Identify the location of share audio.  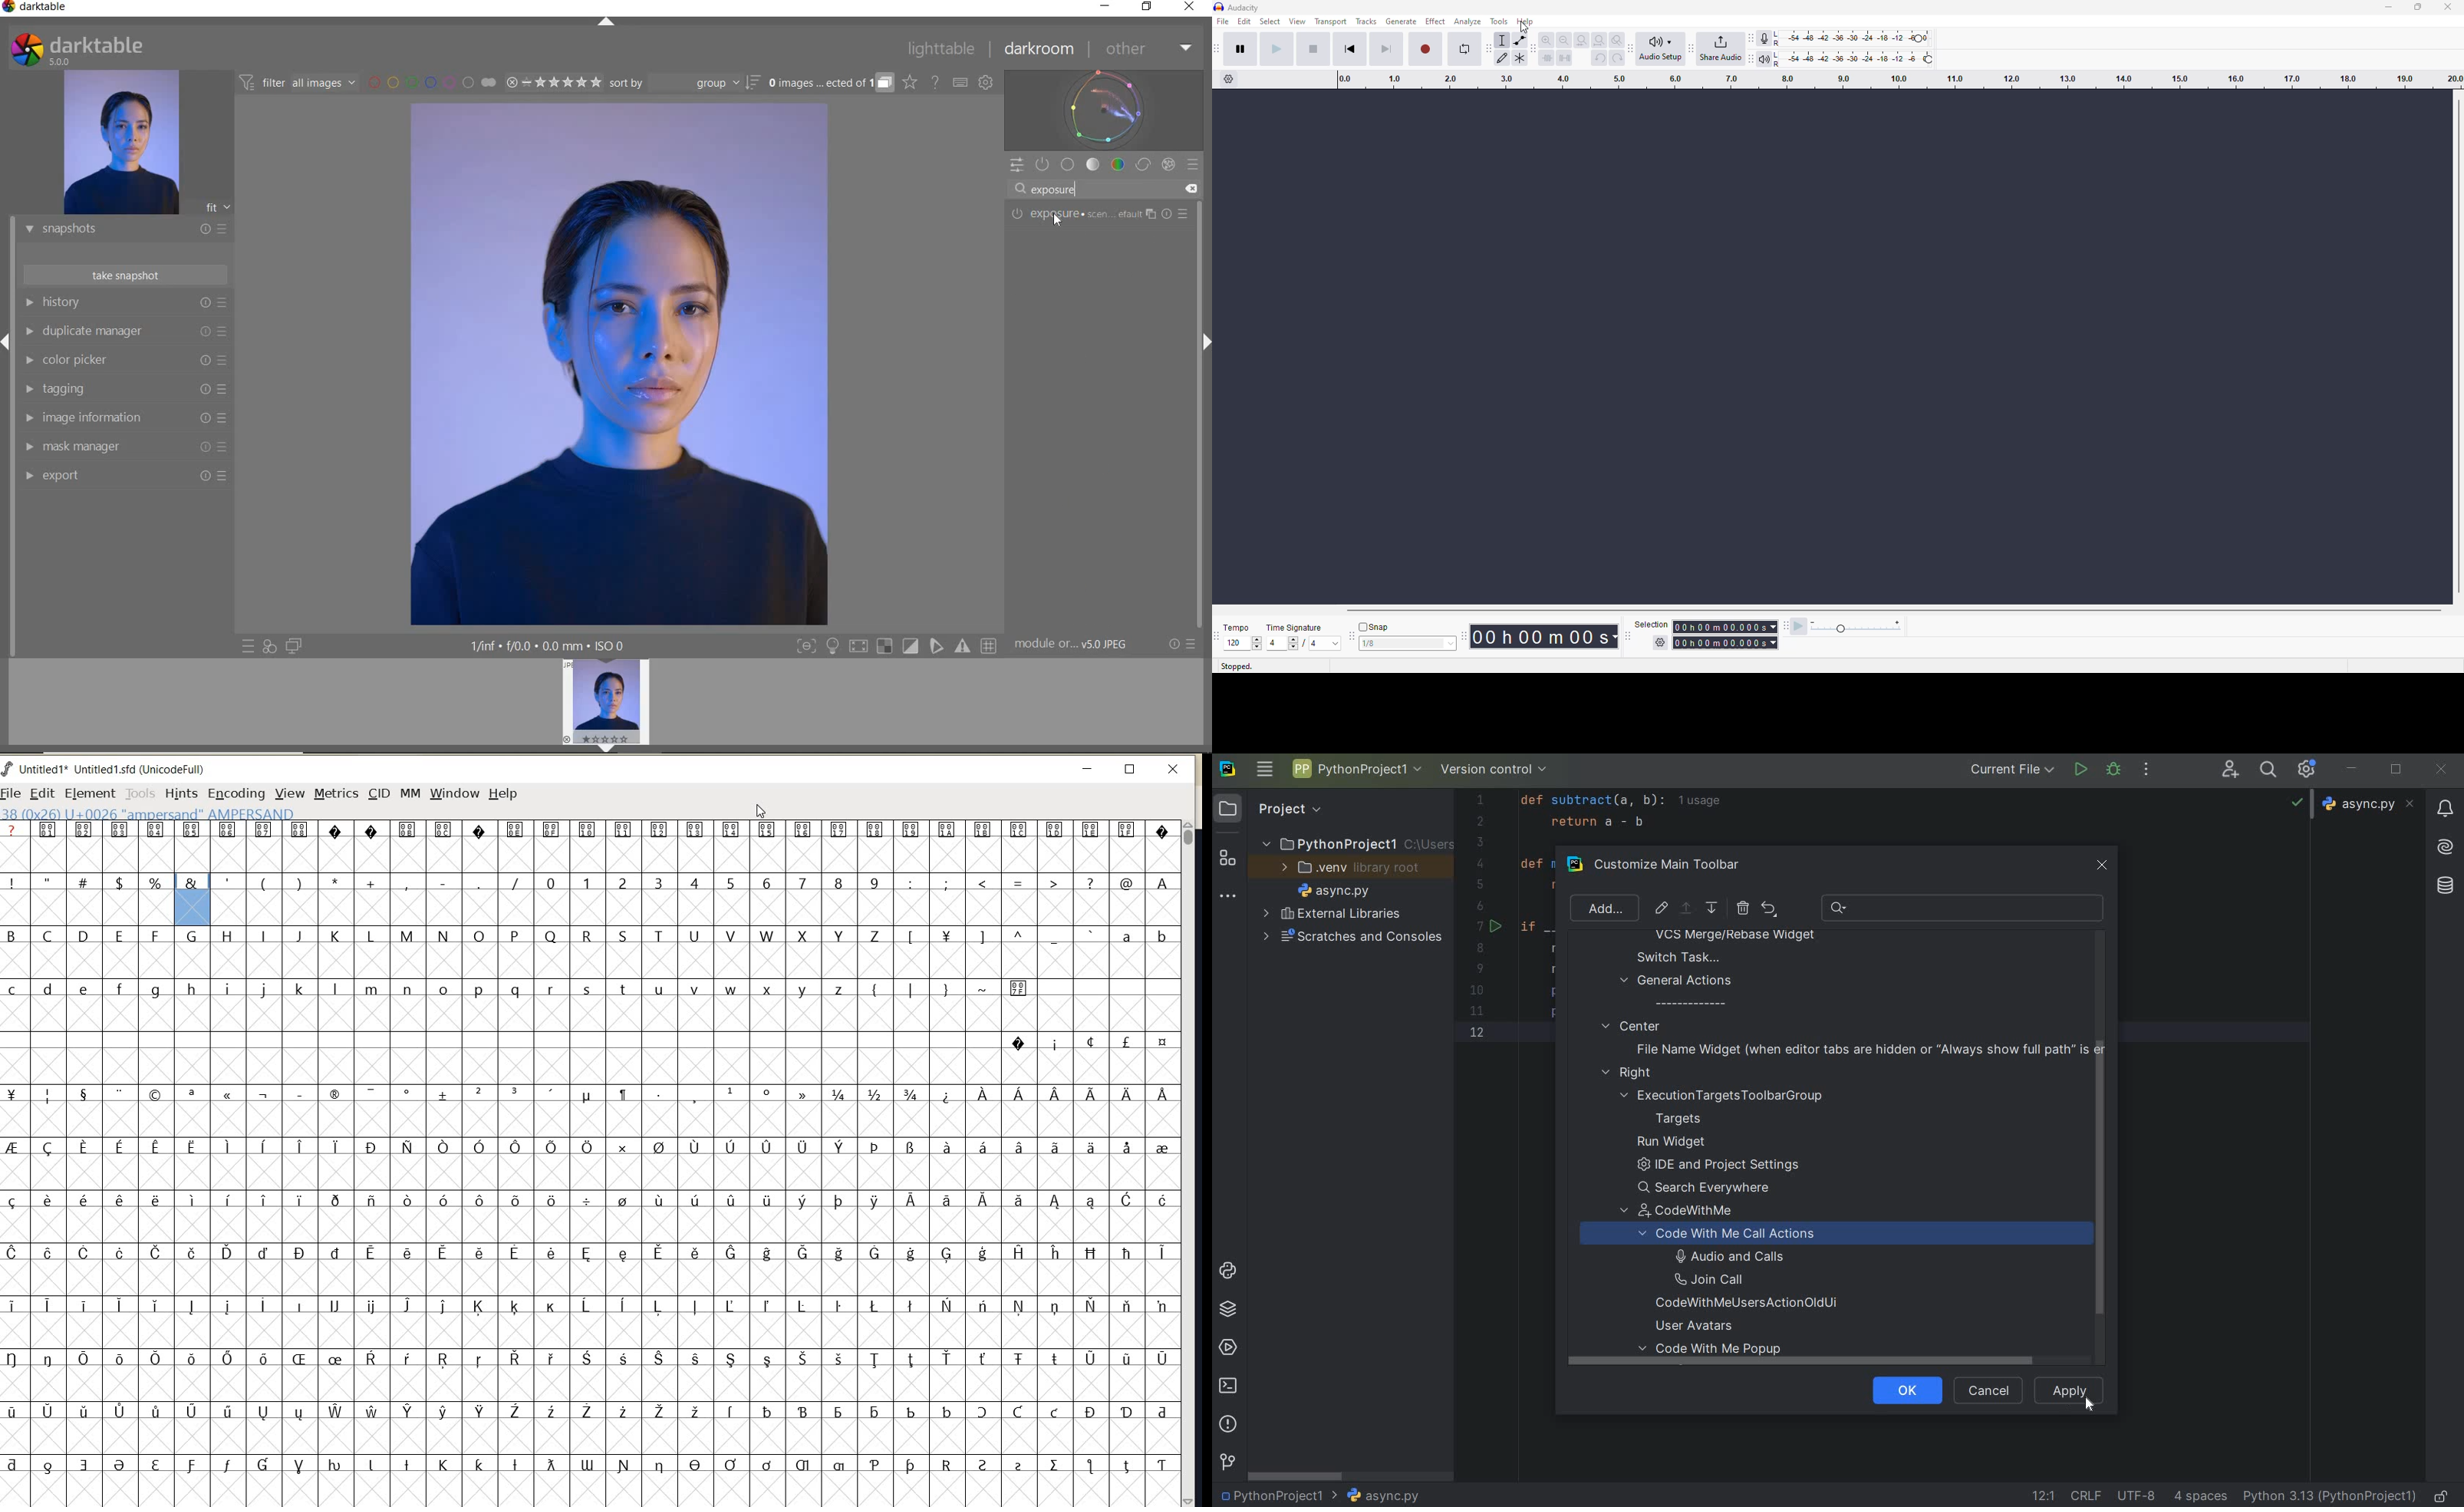
(1727, 48).